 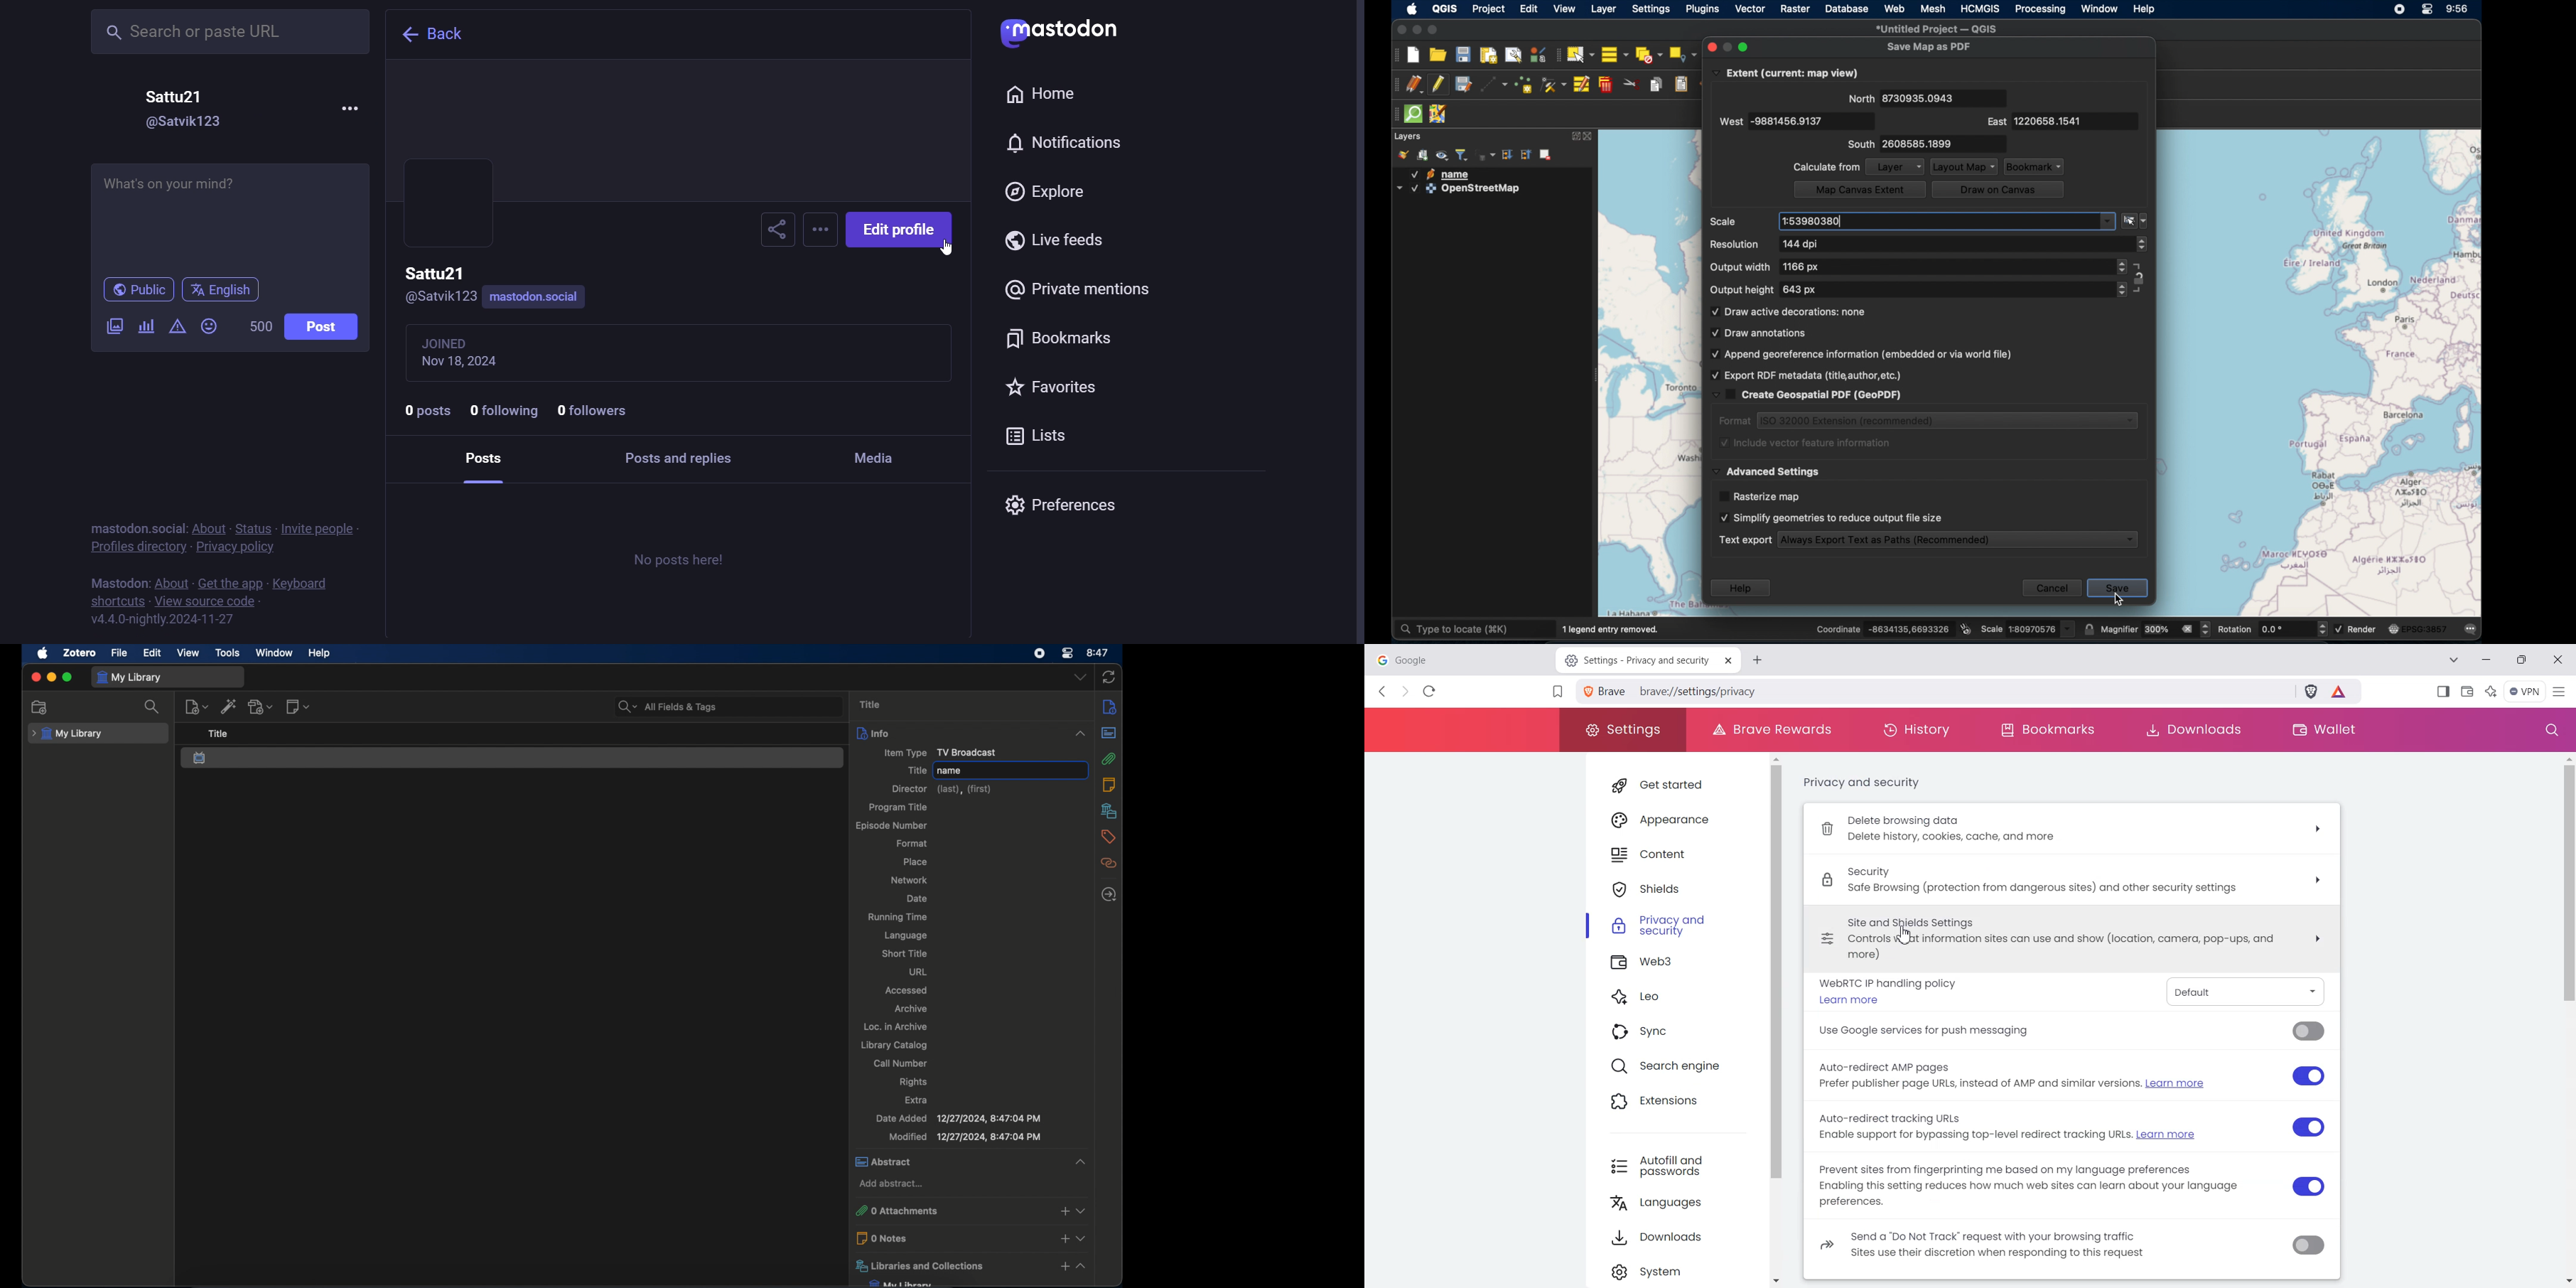 What do you see at coordinates (1980, 8) in the screenshot?
I see `HCMGIS` at bounding box center [1980, 8].